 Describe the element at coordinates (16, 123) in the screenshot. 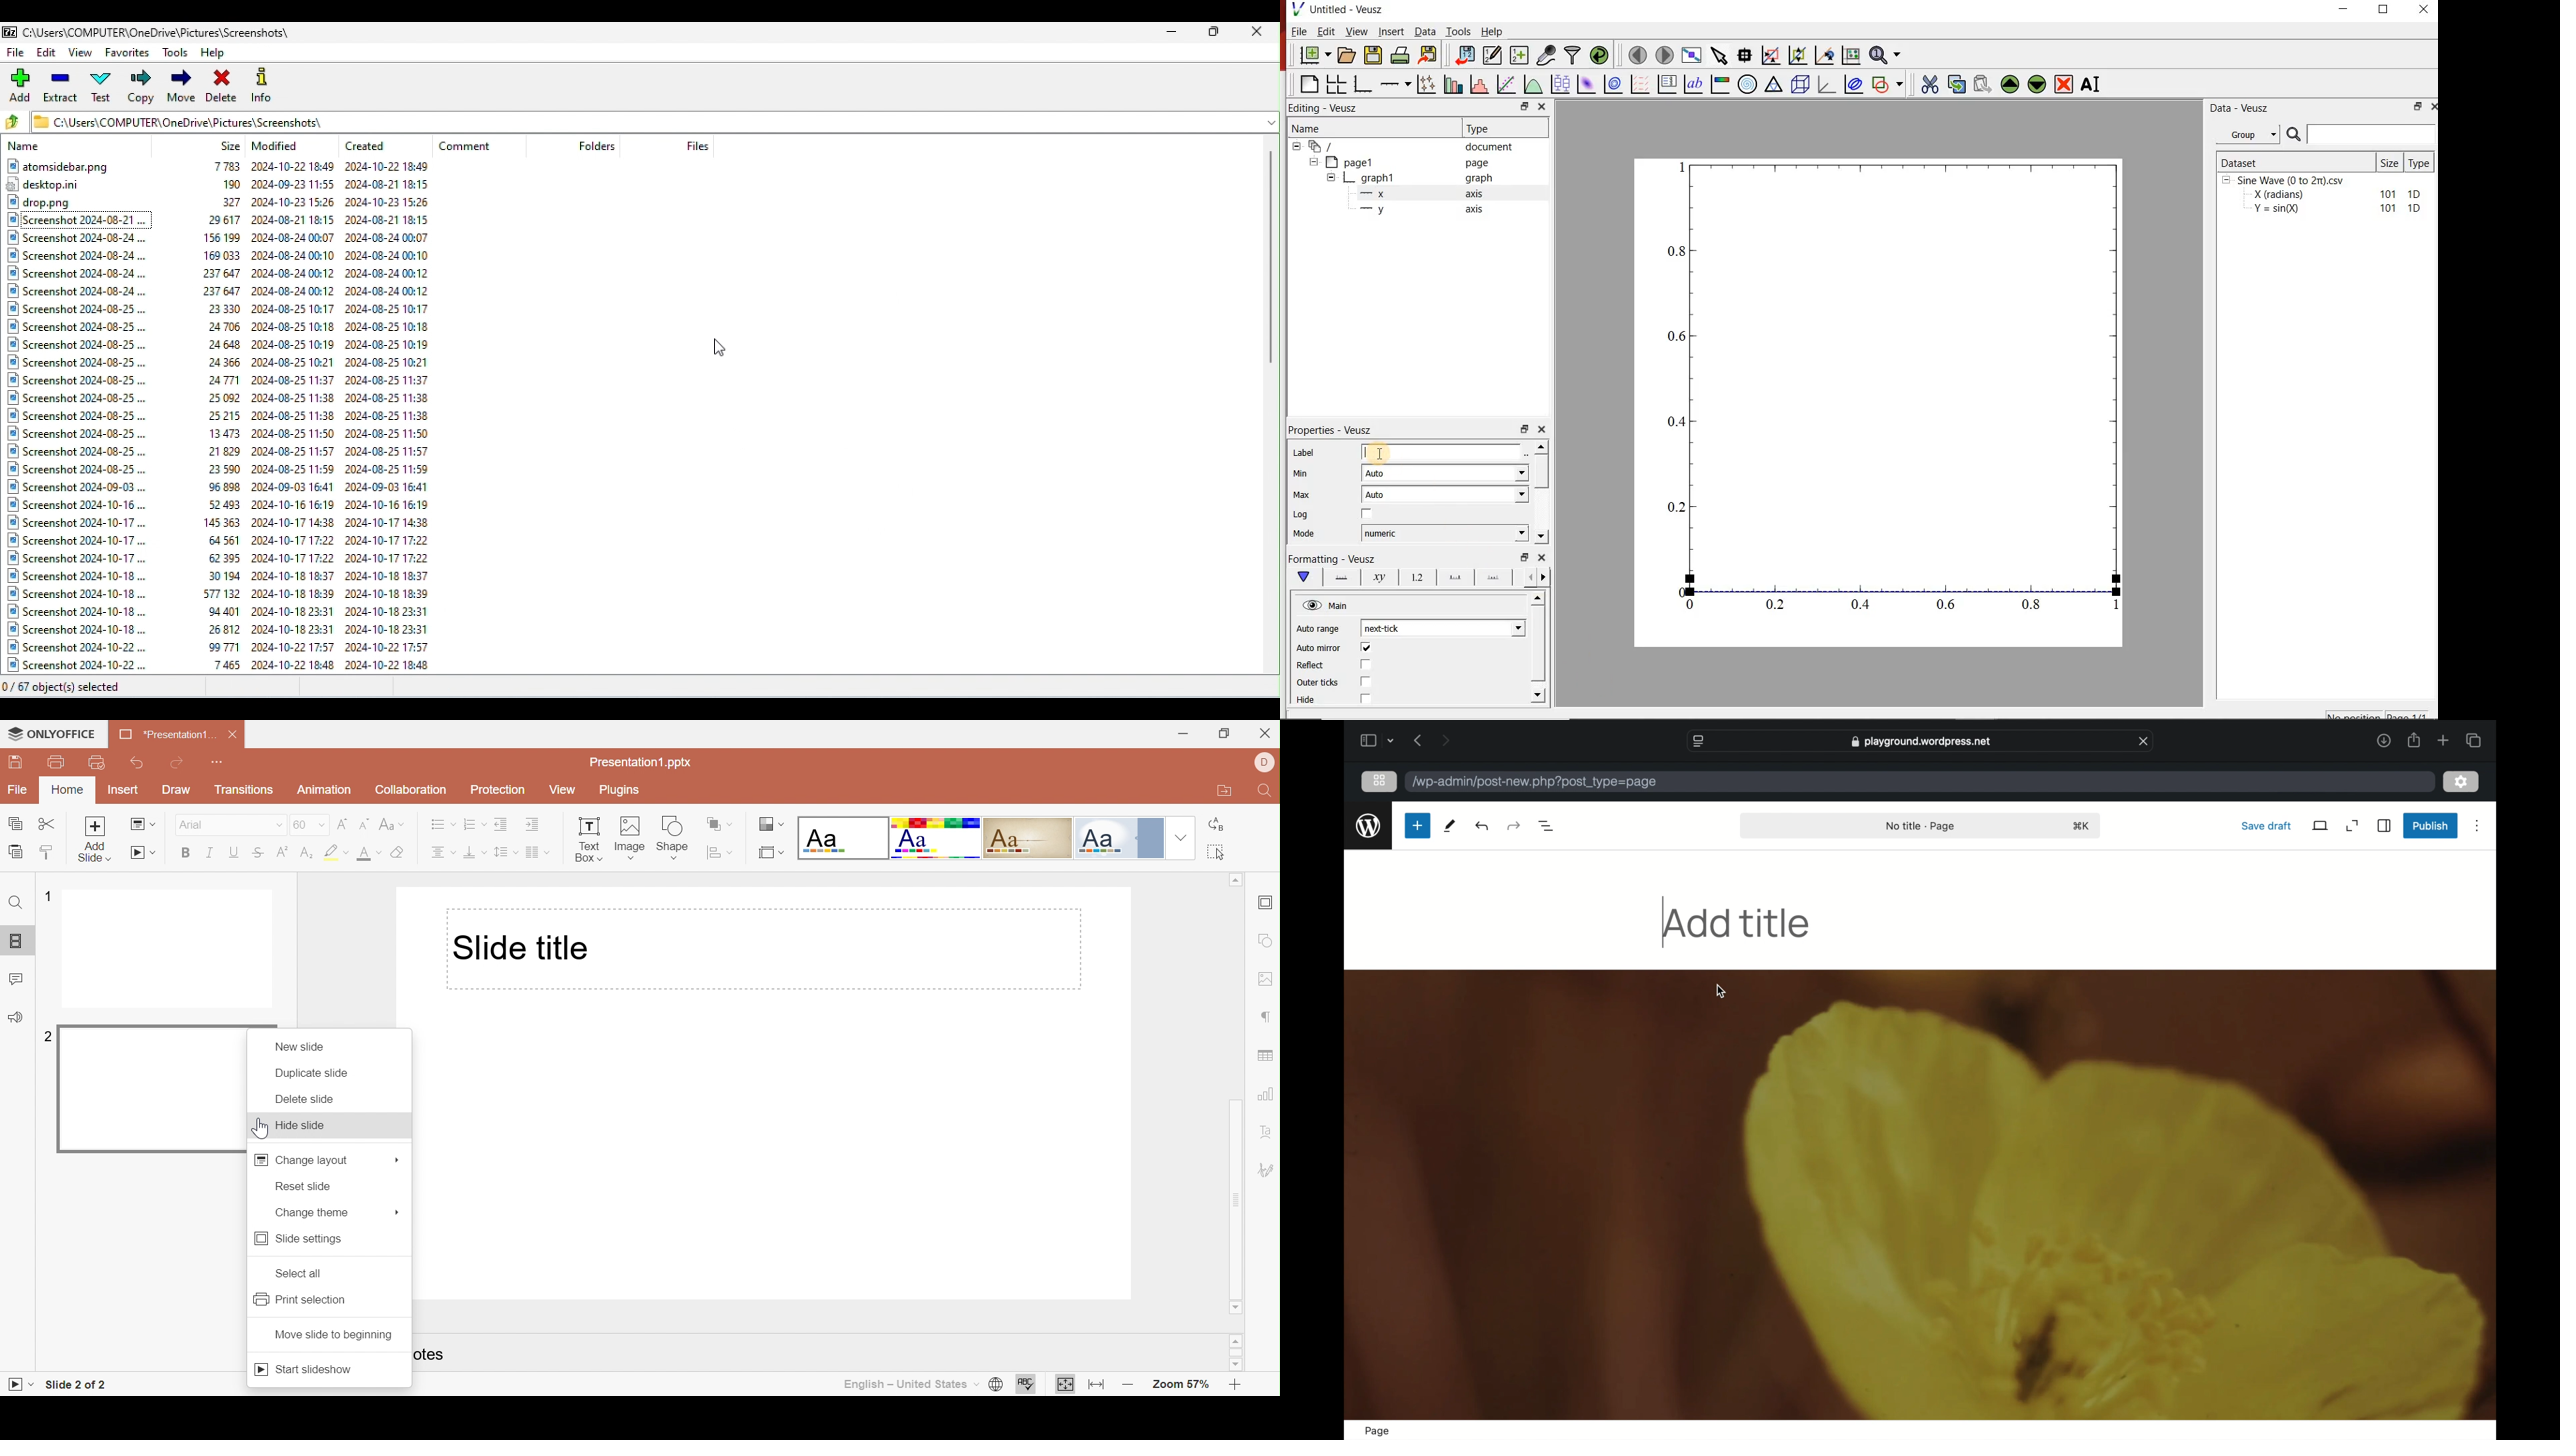

I see `Go back` at that location.